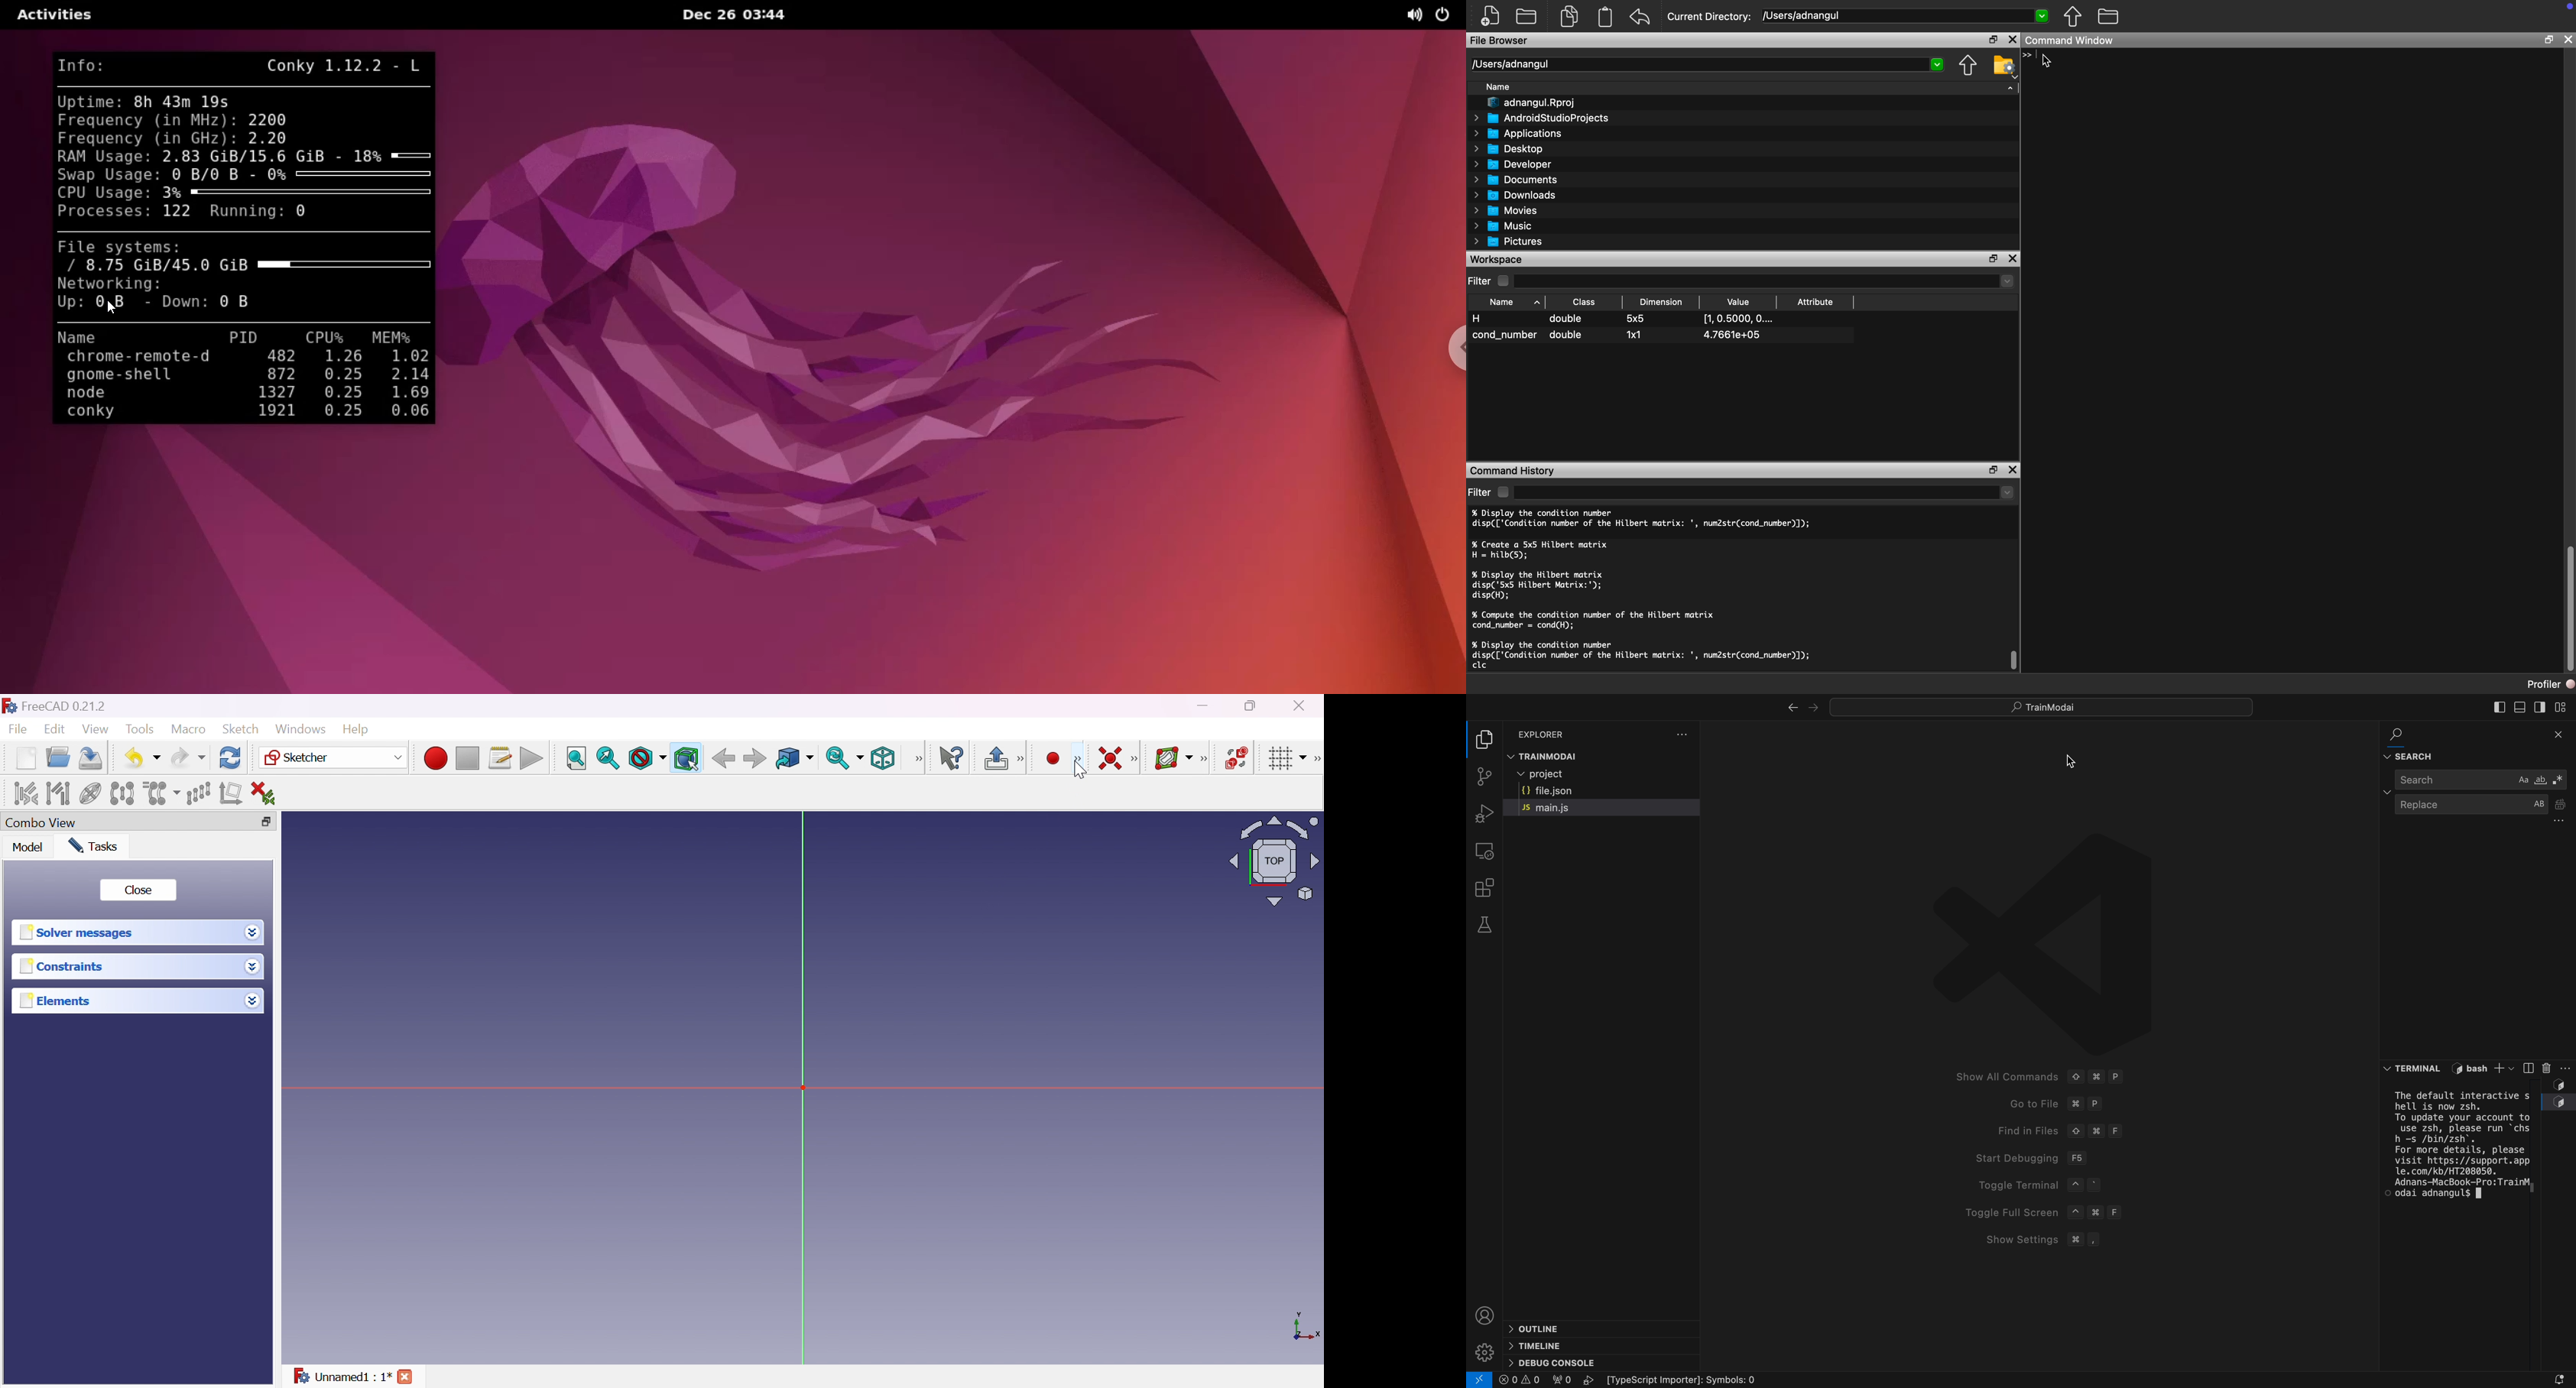 This screenshot has height=1400, width=2576. What do you see at coordinates (1078, 760) in the screenshot?
I see `Sketcher geometries` at bounding box center [1078, 760].